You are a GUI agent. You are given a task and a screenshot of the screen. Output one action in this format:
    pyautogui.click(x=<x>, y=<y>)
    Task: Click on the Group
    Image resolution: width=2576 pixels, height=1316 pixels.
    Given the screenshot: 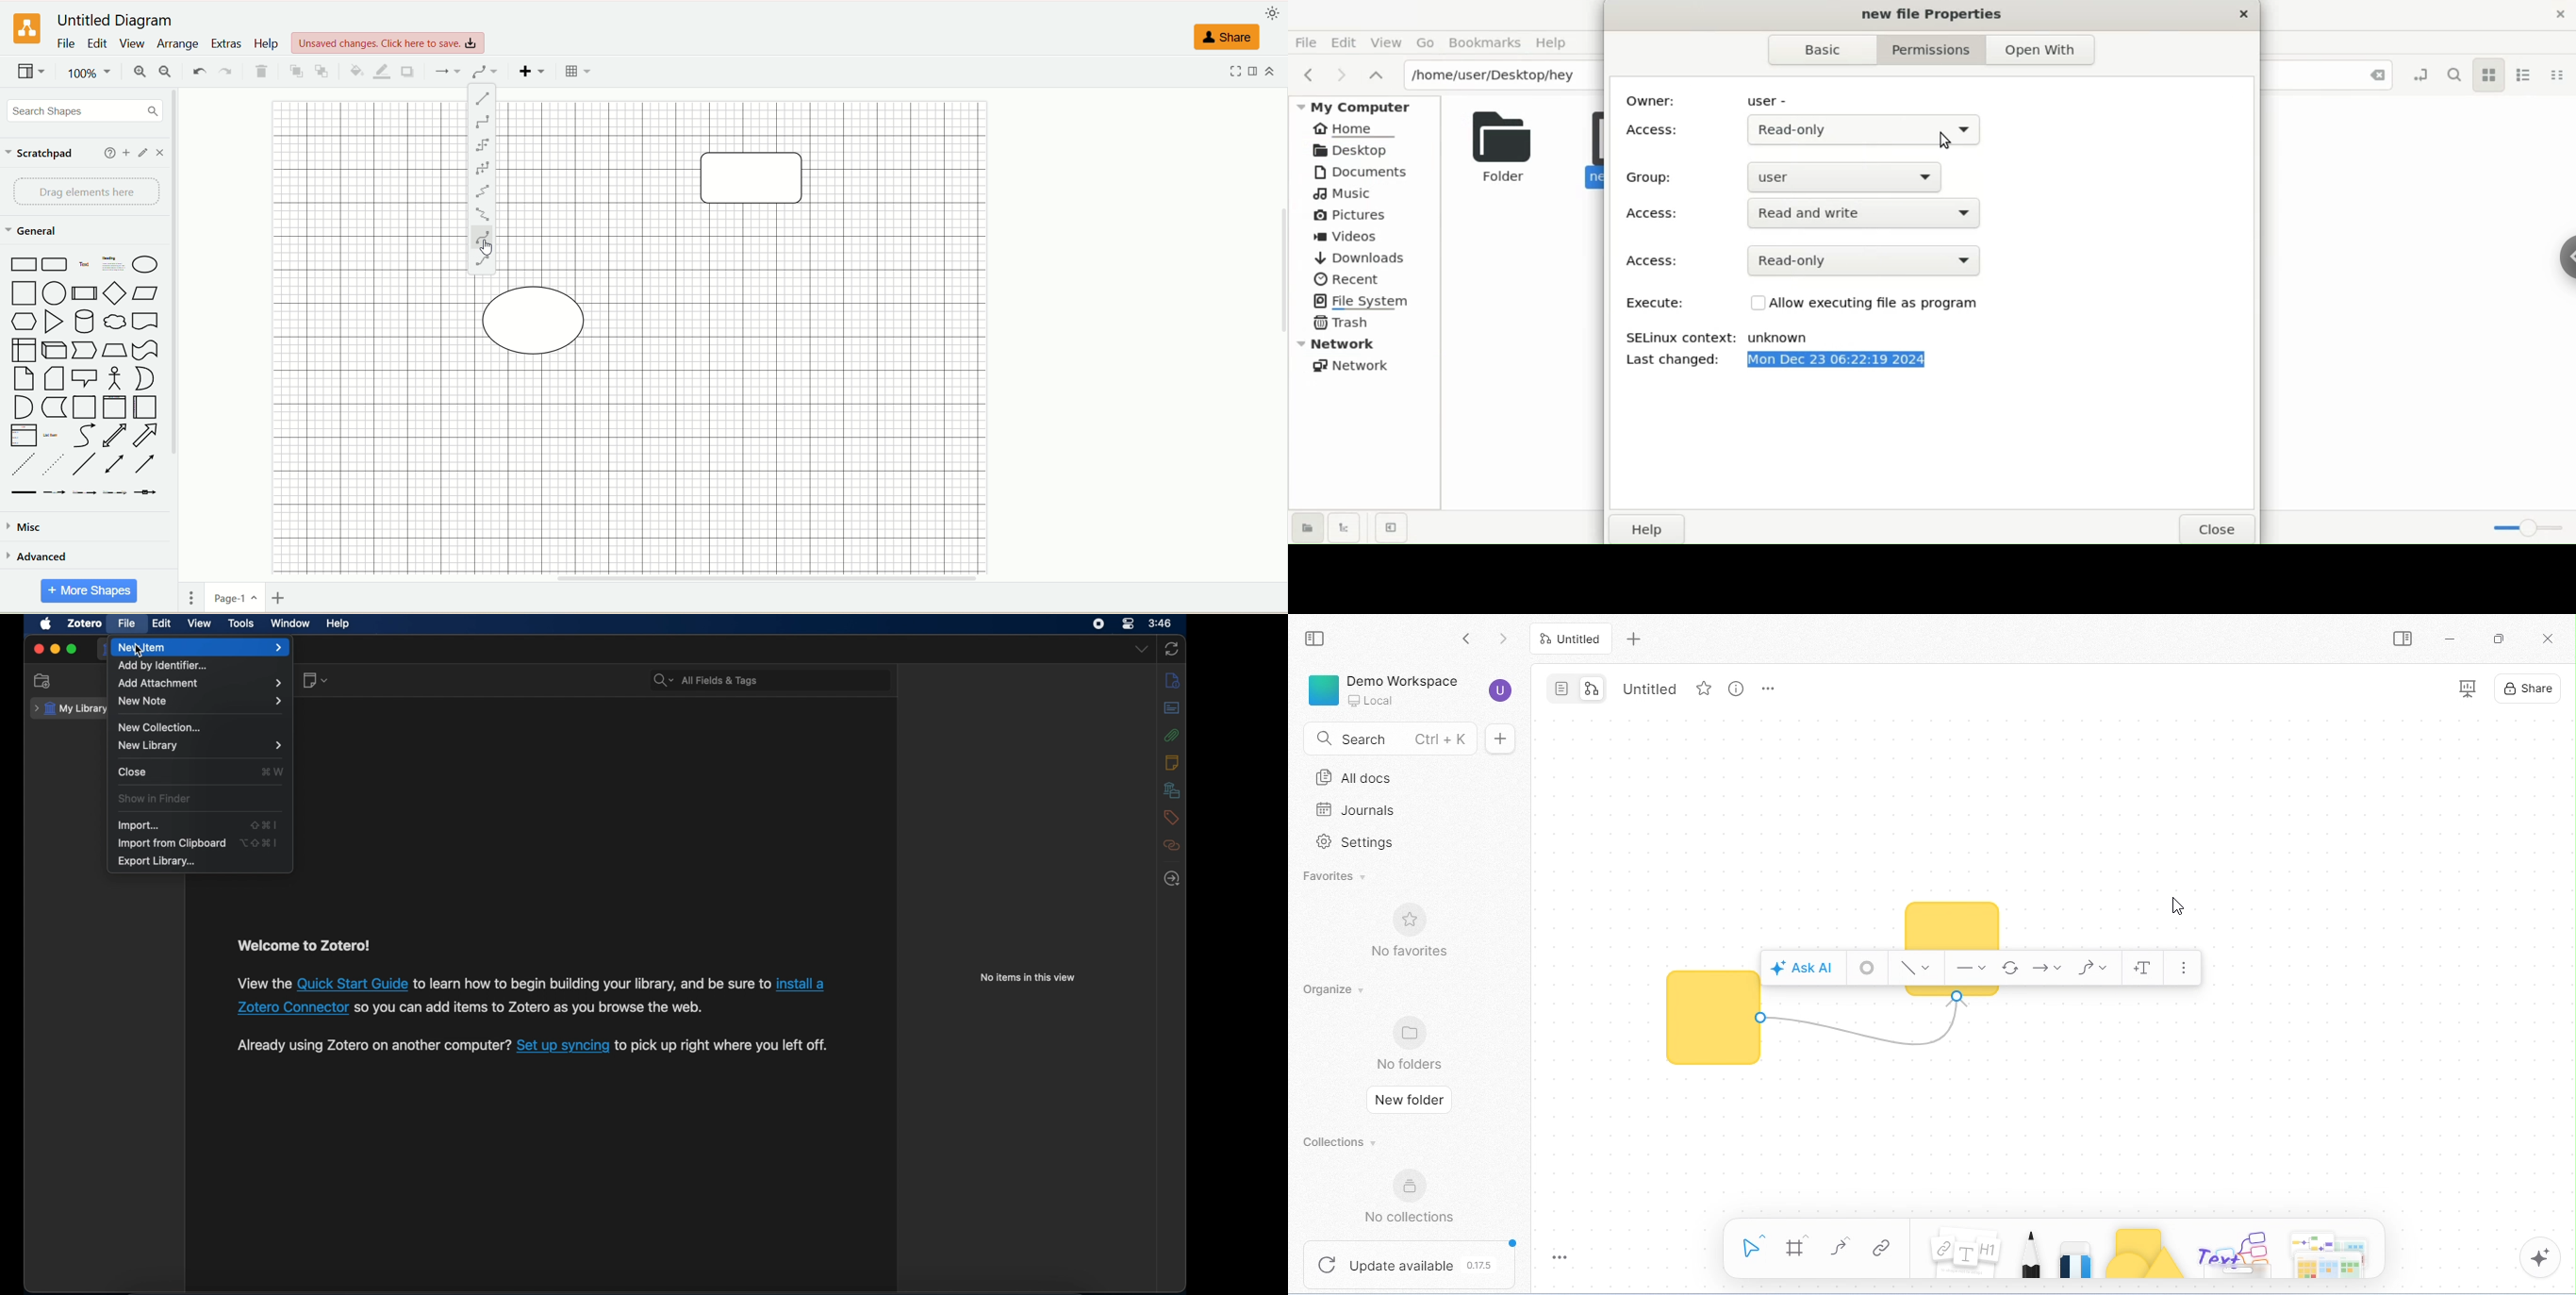 What is the action you would take?
    pyautogui.click(x=1654, y=177)
    